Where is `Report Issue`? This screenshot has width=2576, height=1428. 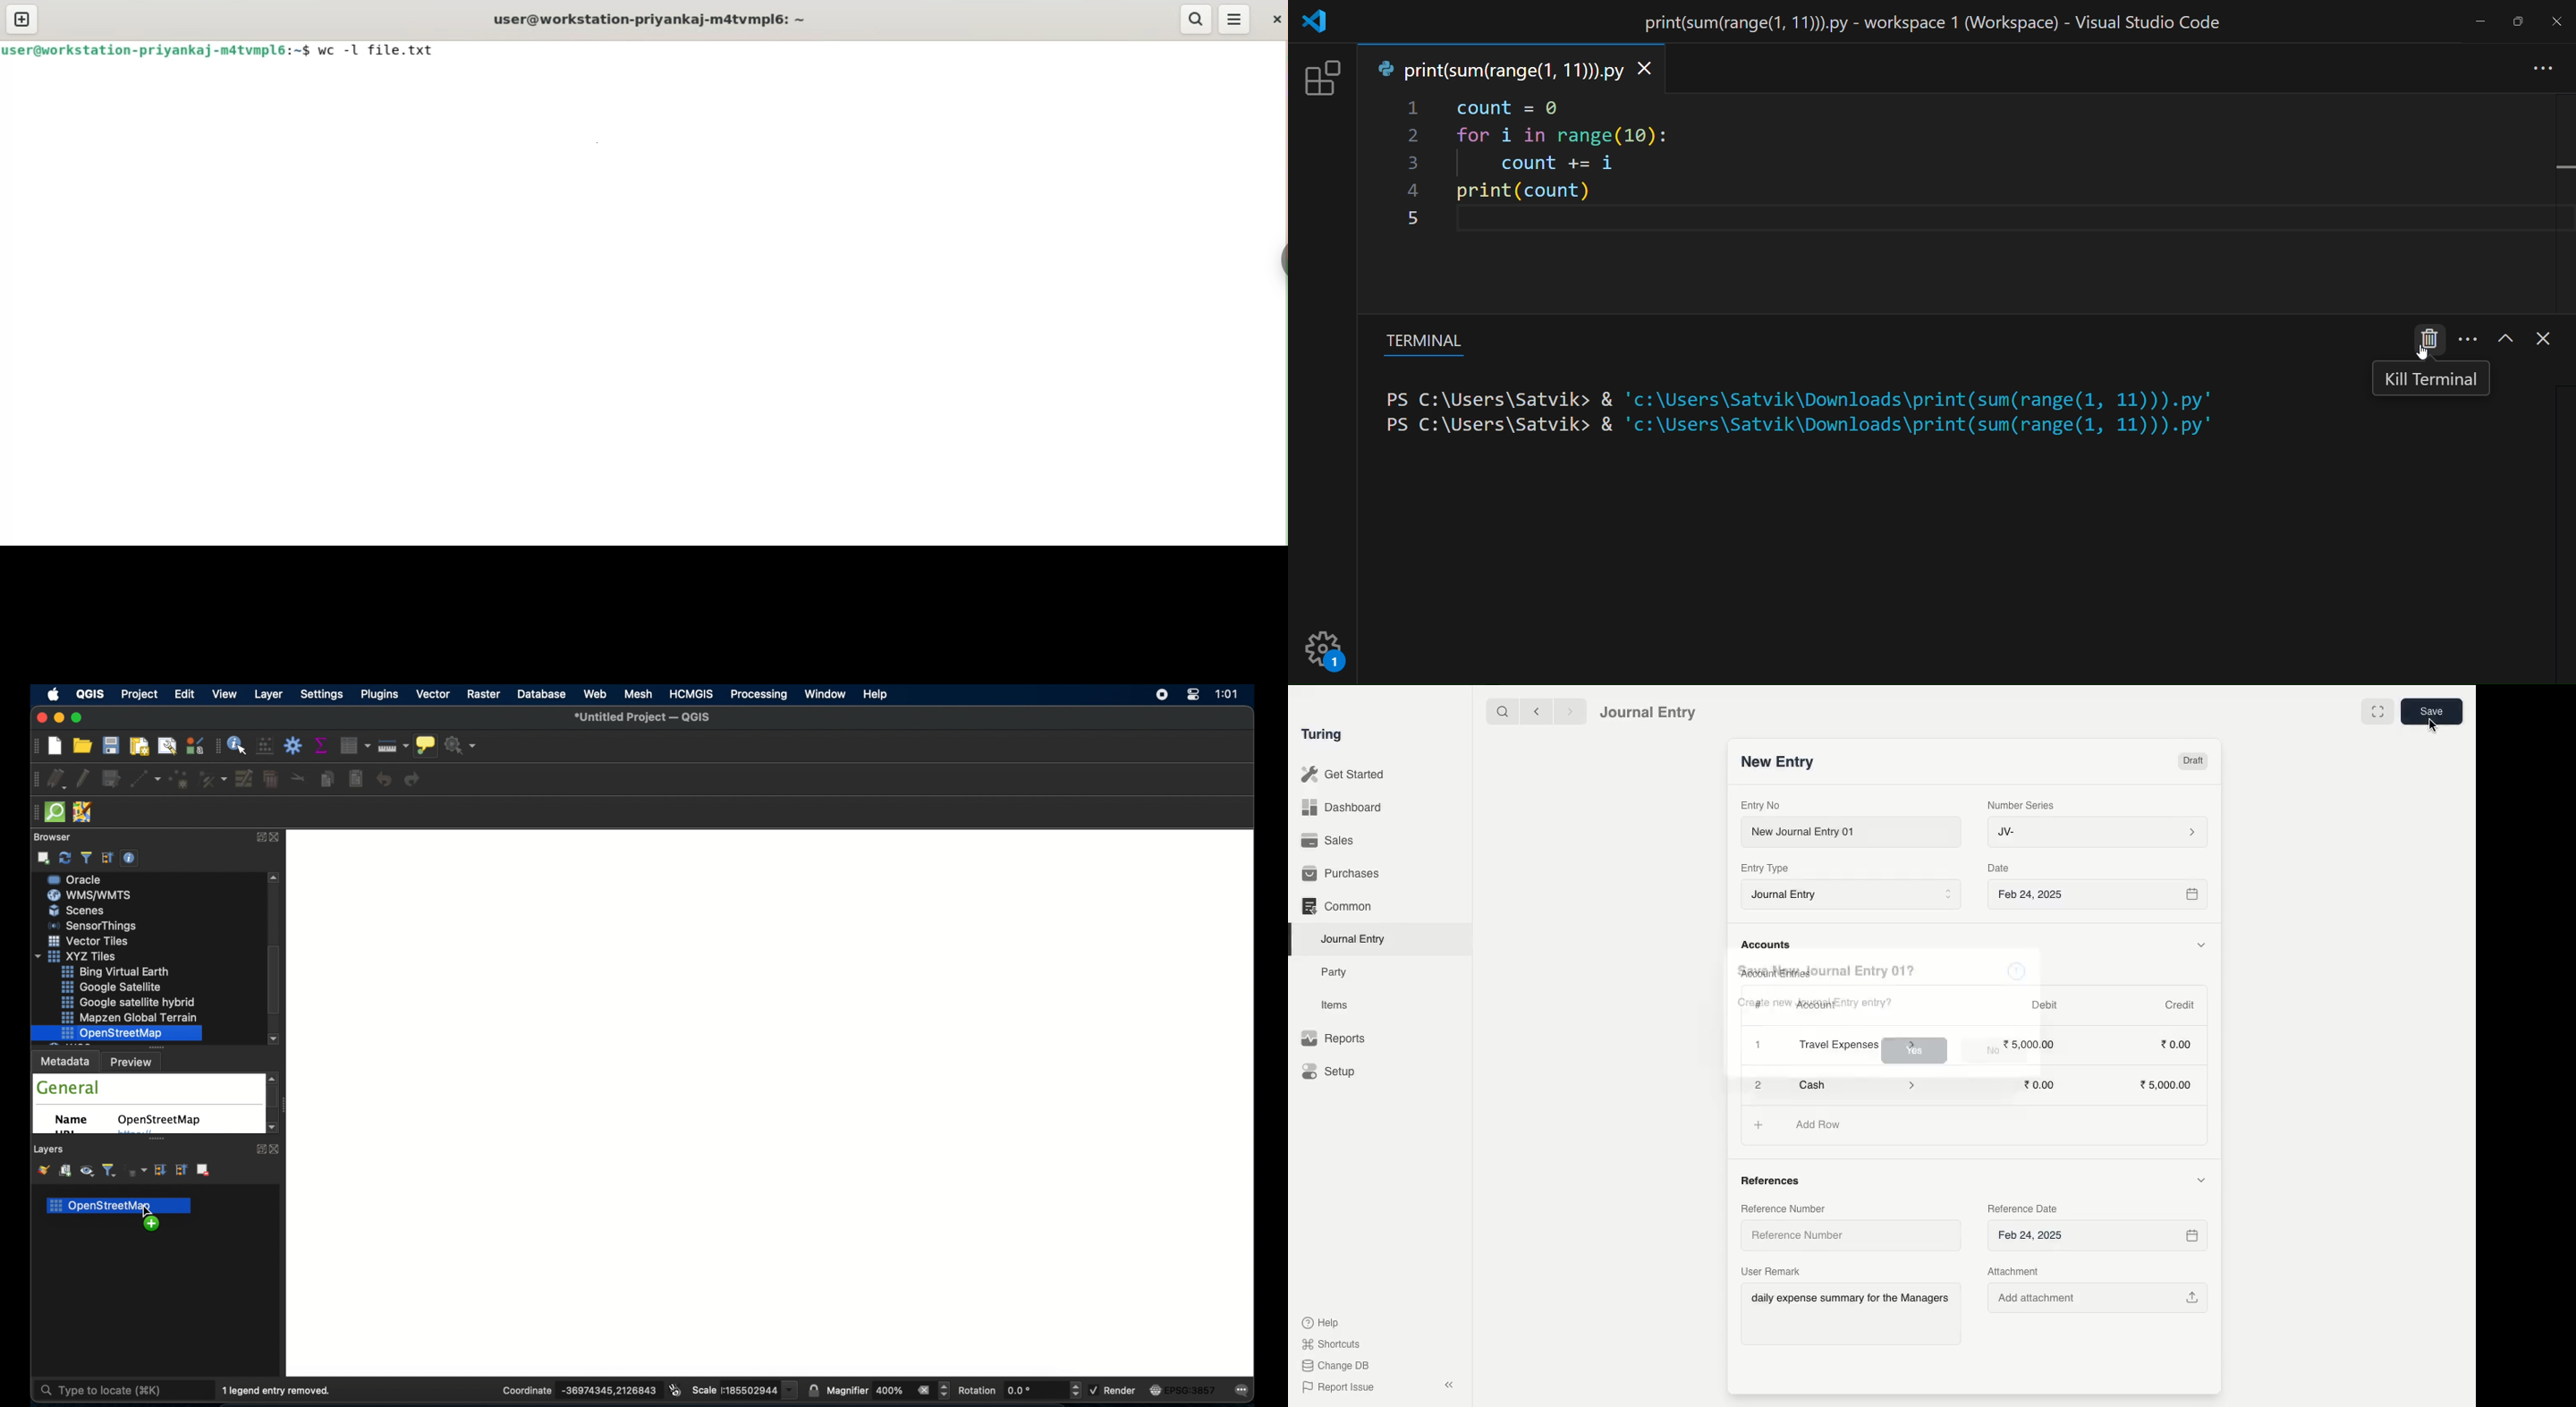 Report Issue is located at coordinates (1340, 1388).